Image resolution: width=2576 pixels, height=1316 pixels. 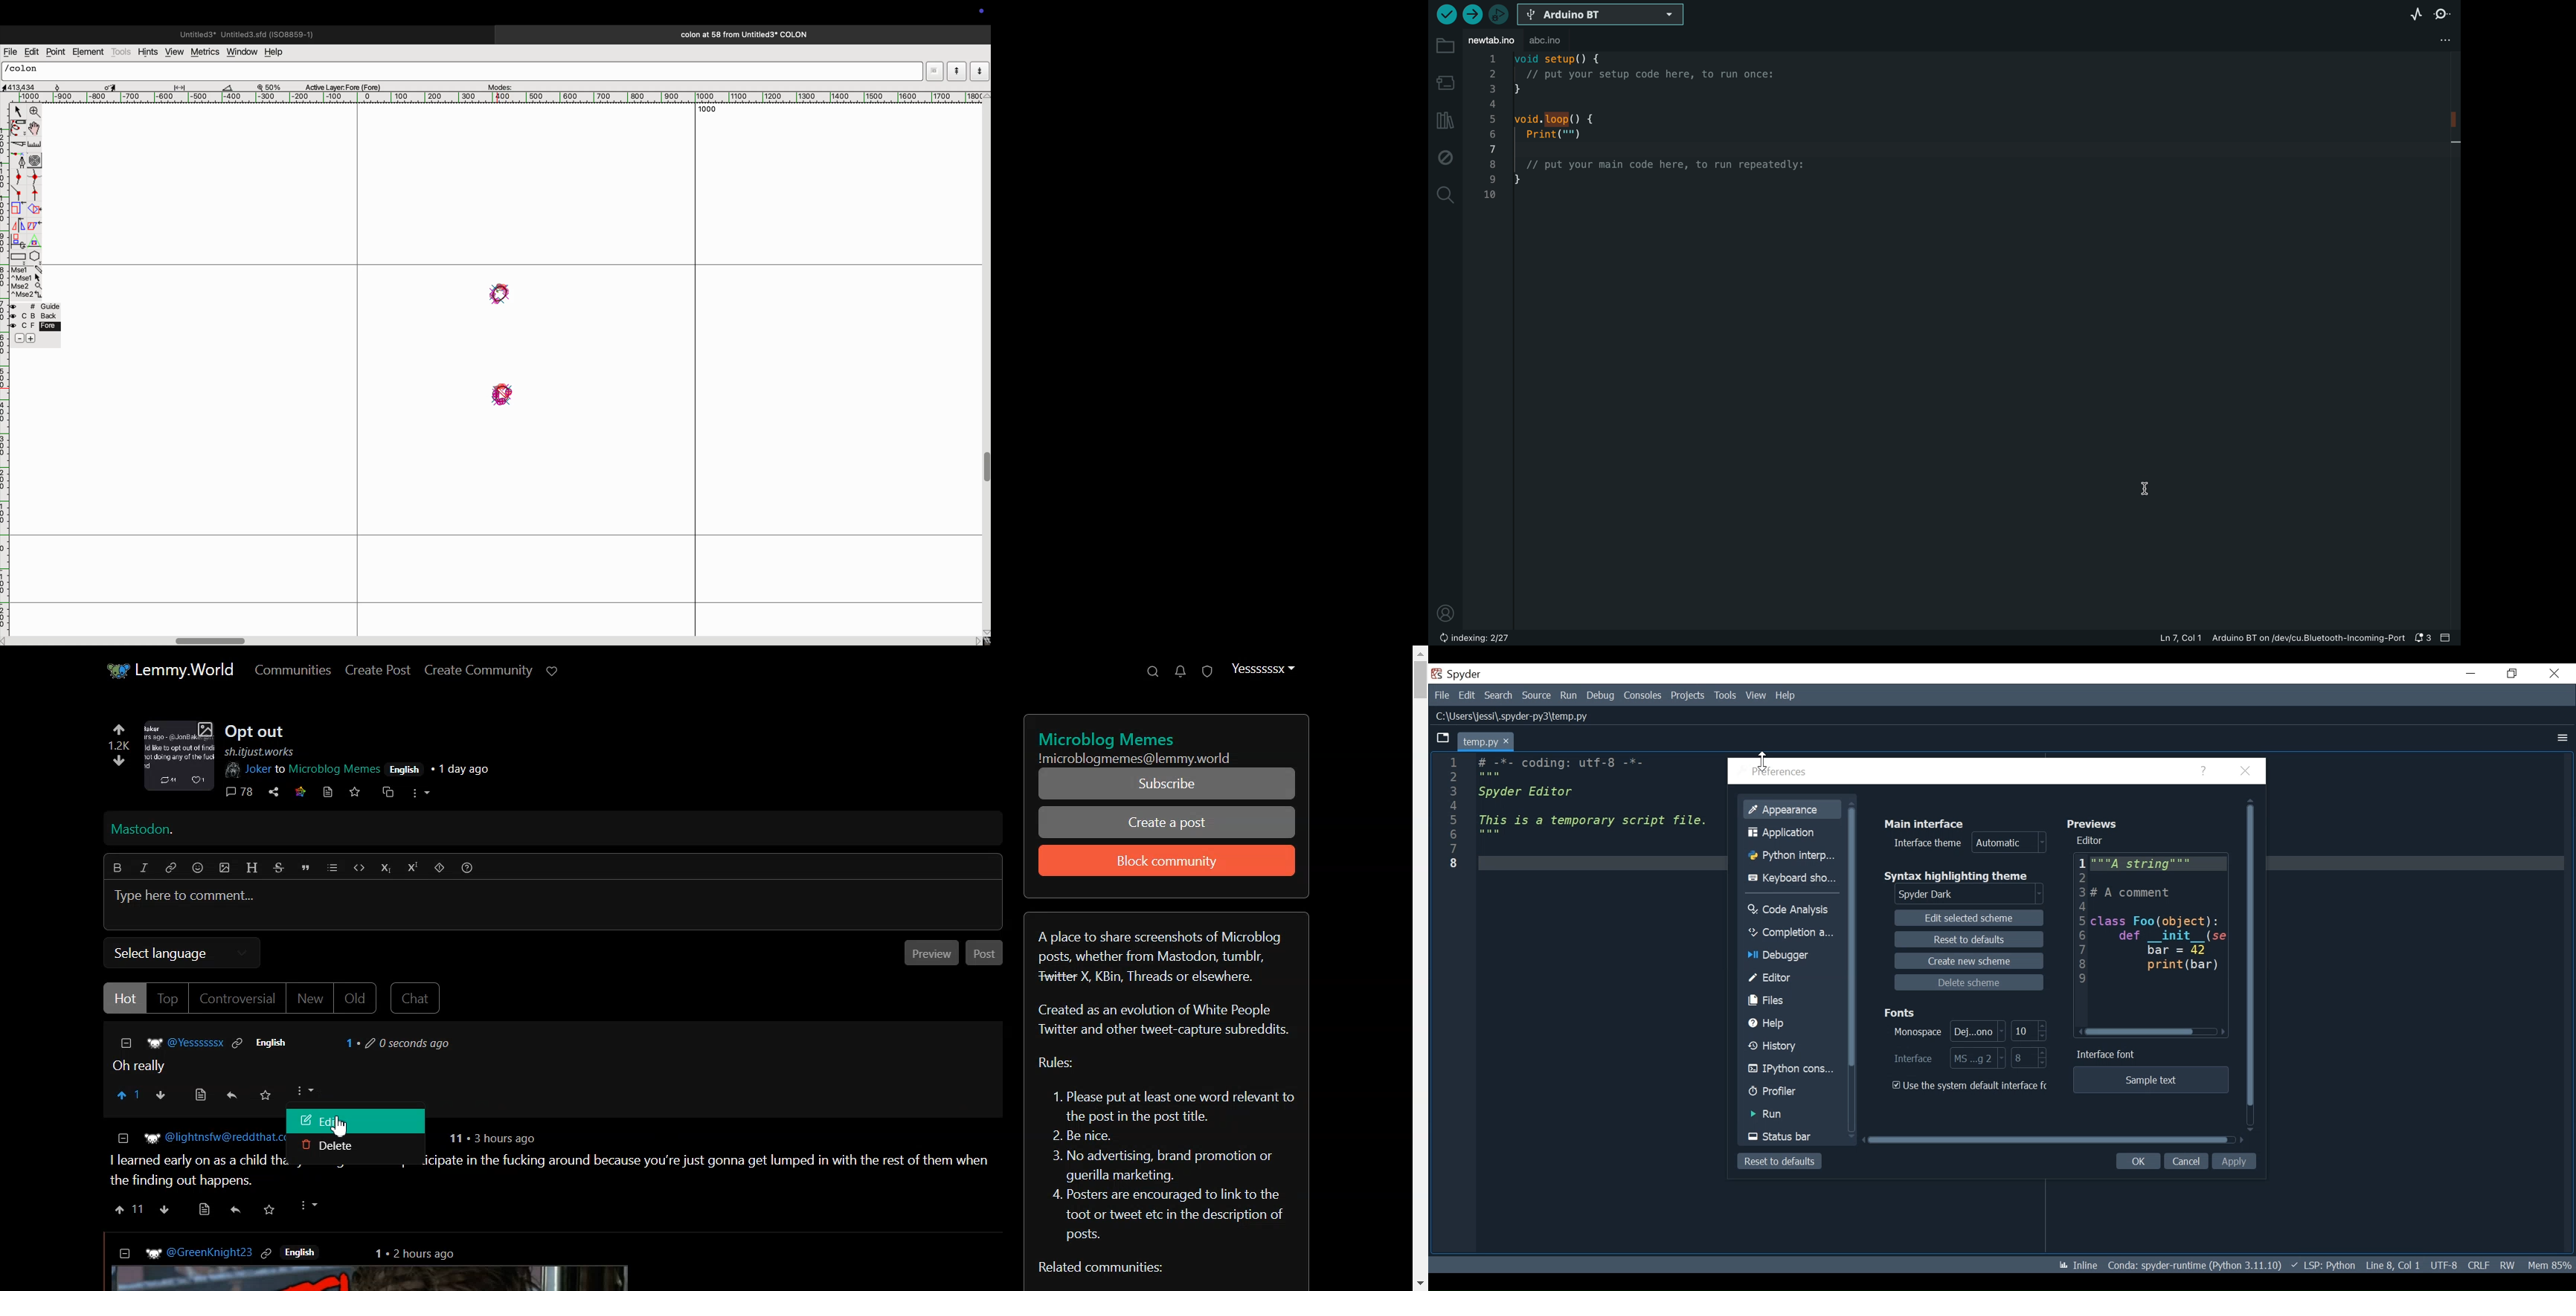 I want to click on Status Bar, so click(x=1792, y=1136).